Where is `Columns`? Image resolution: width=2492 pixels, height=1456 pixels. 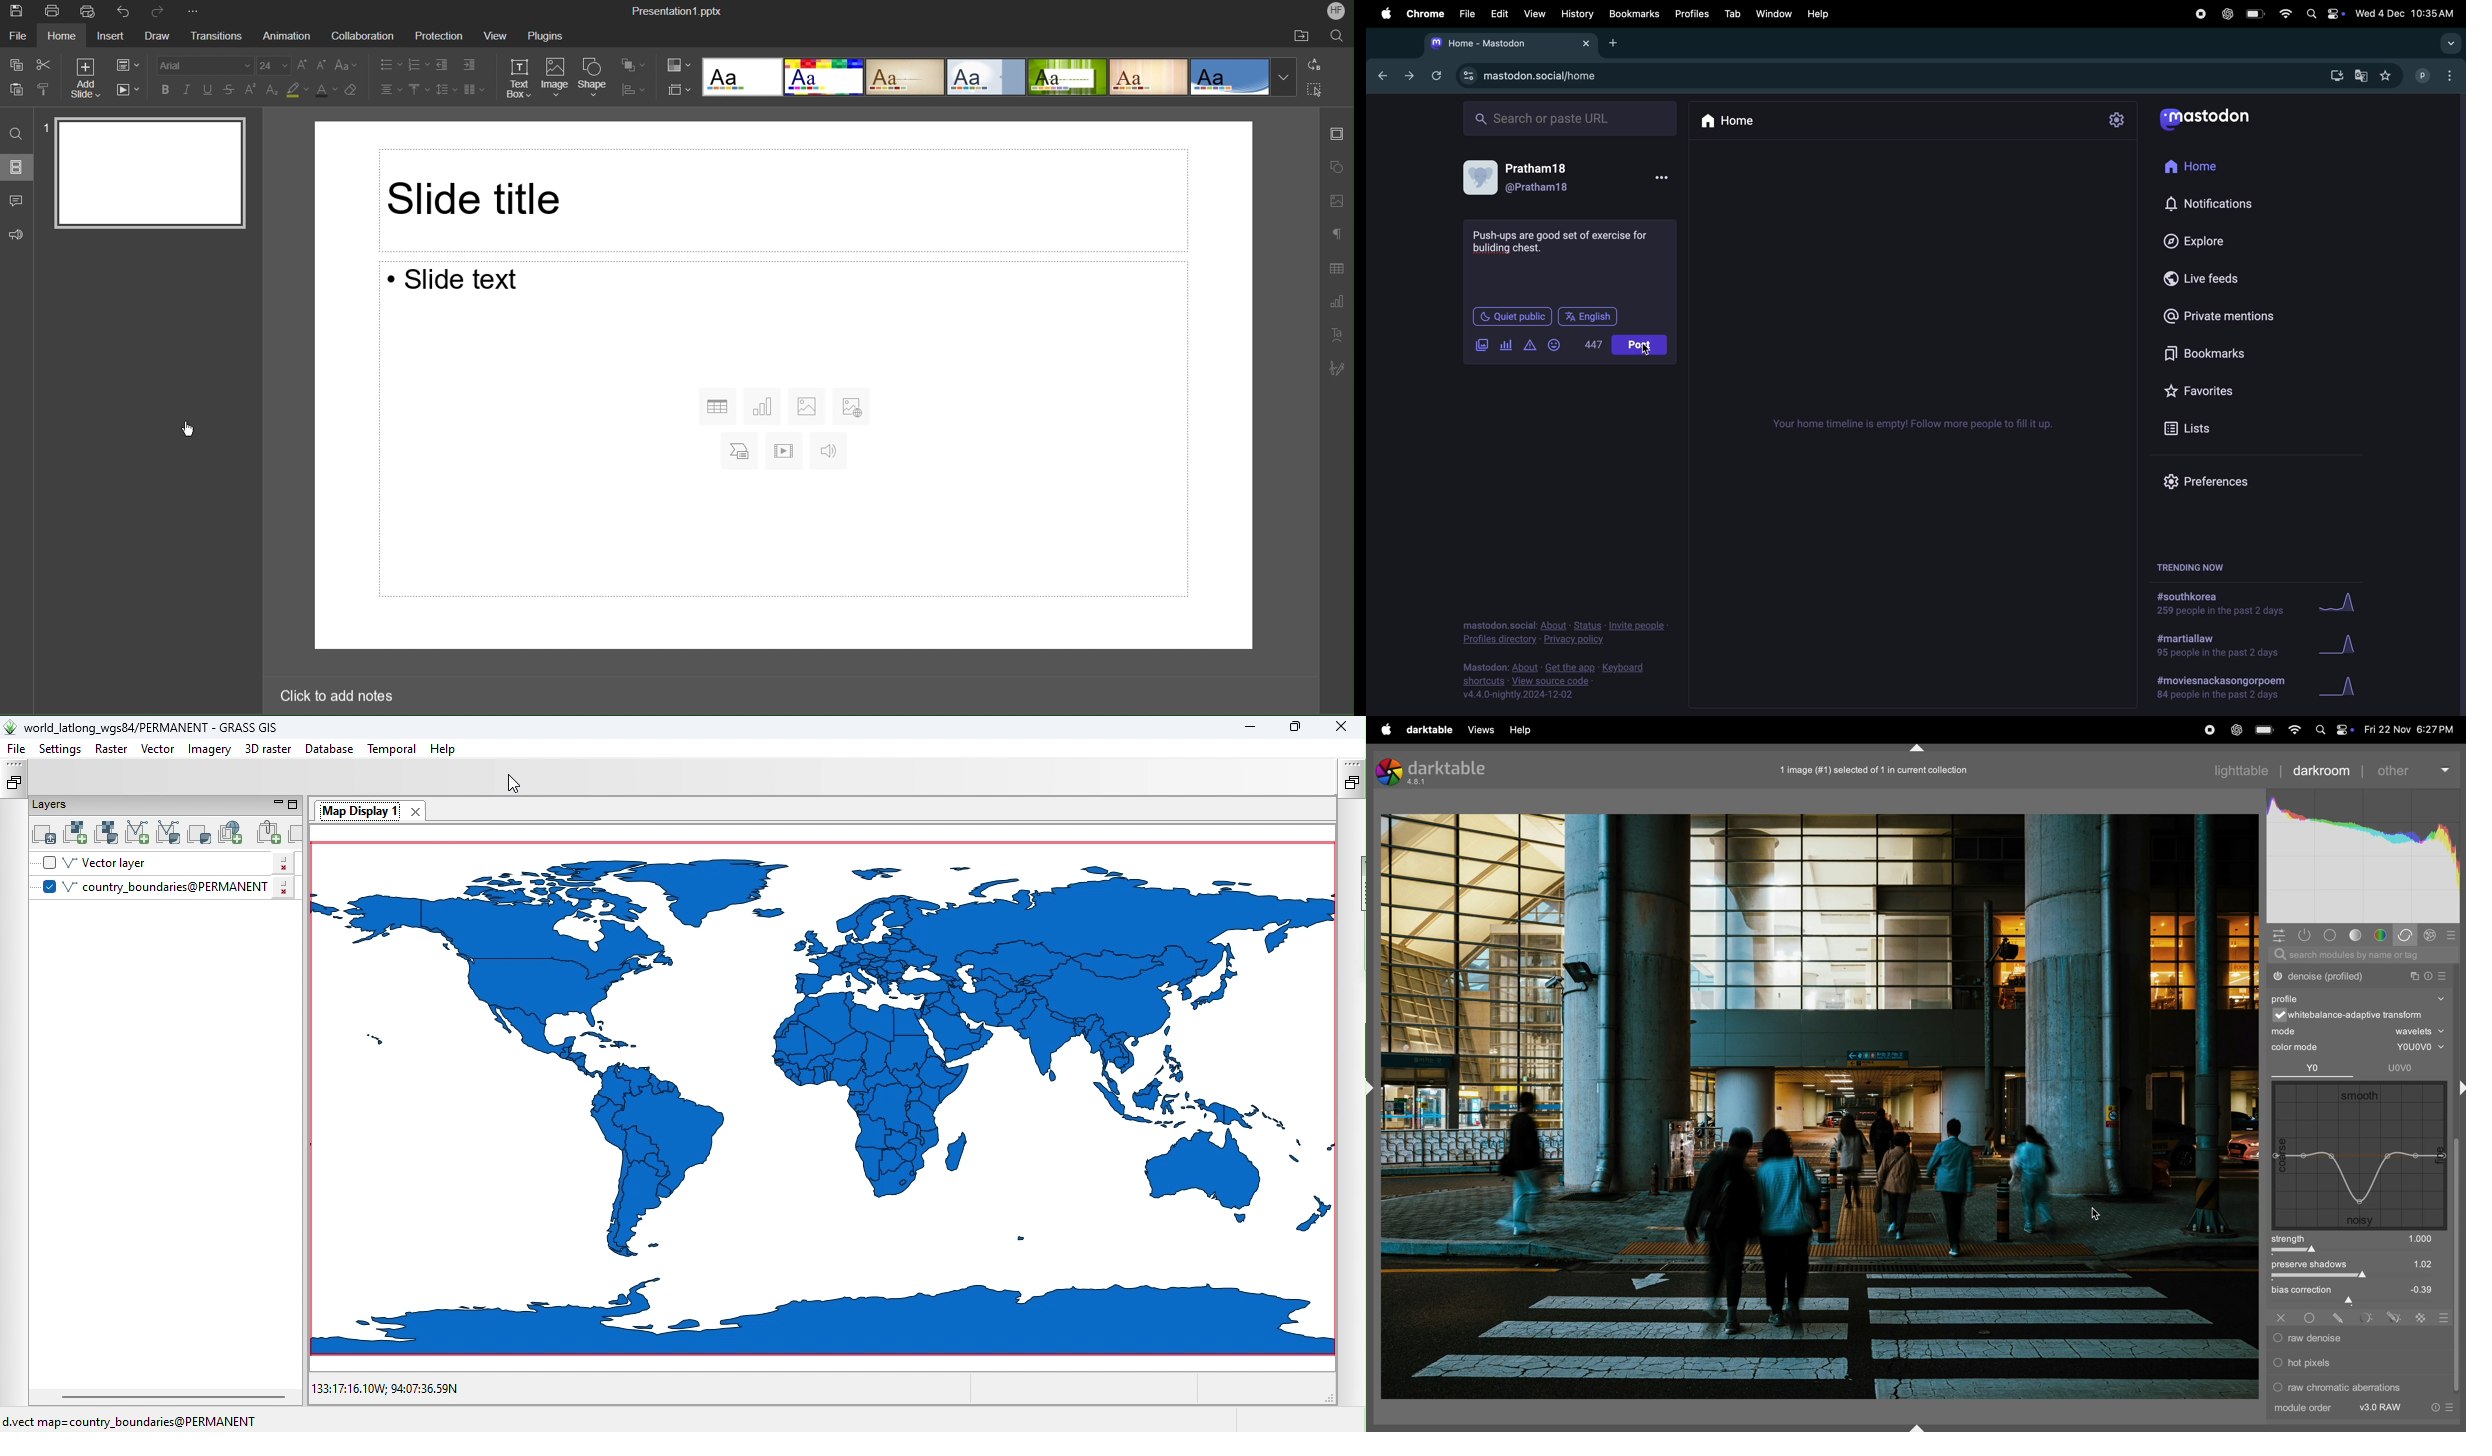 Columns is located at coordinates (472, 88).